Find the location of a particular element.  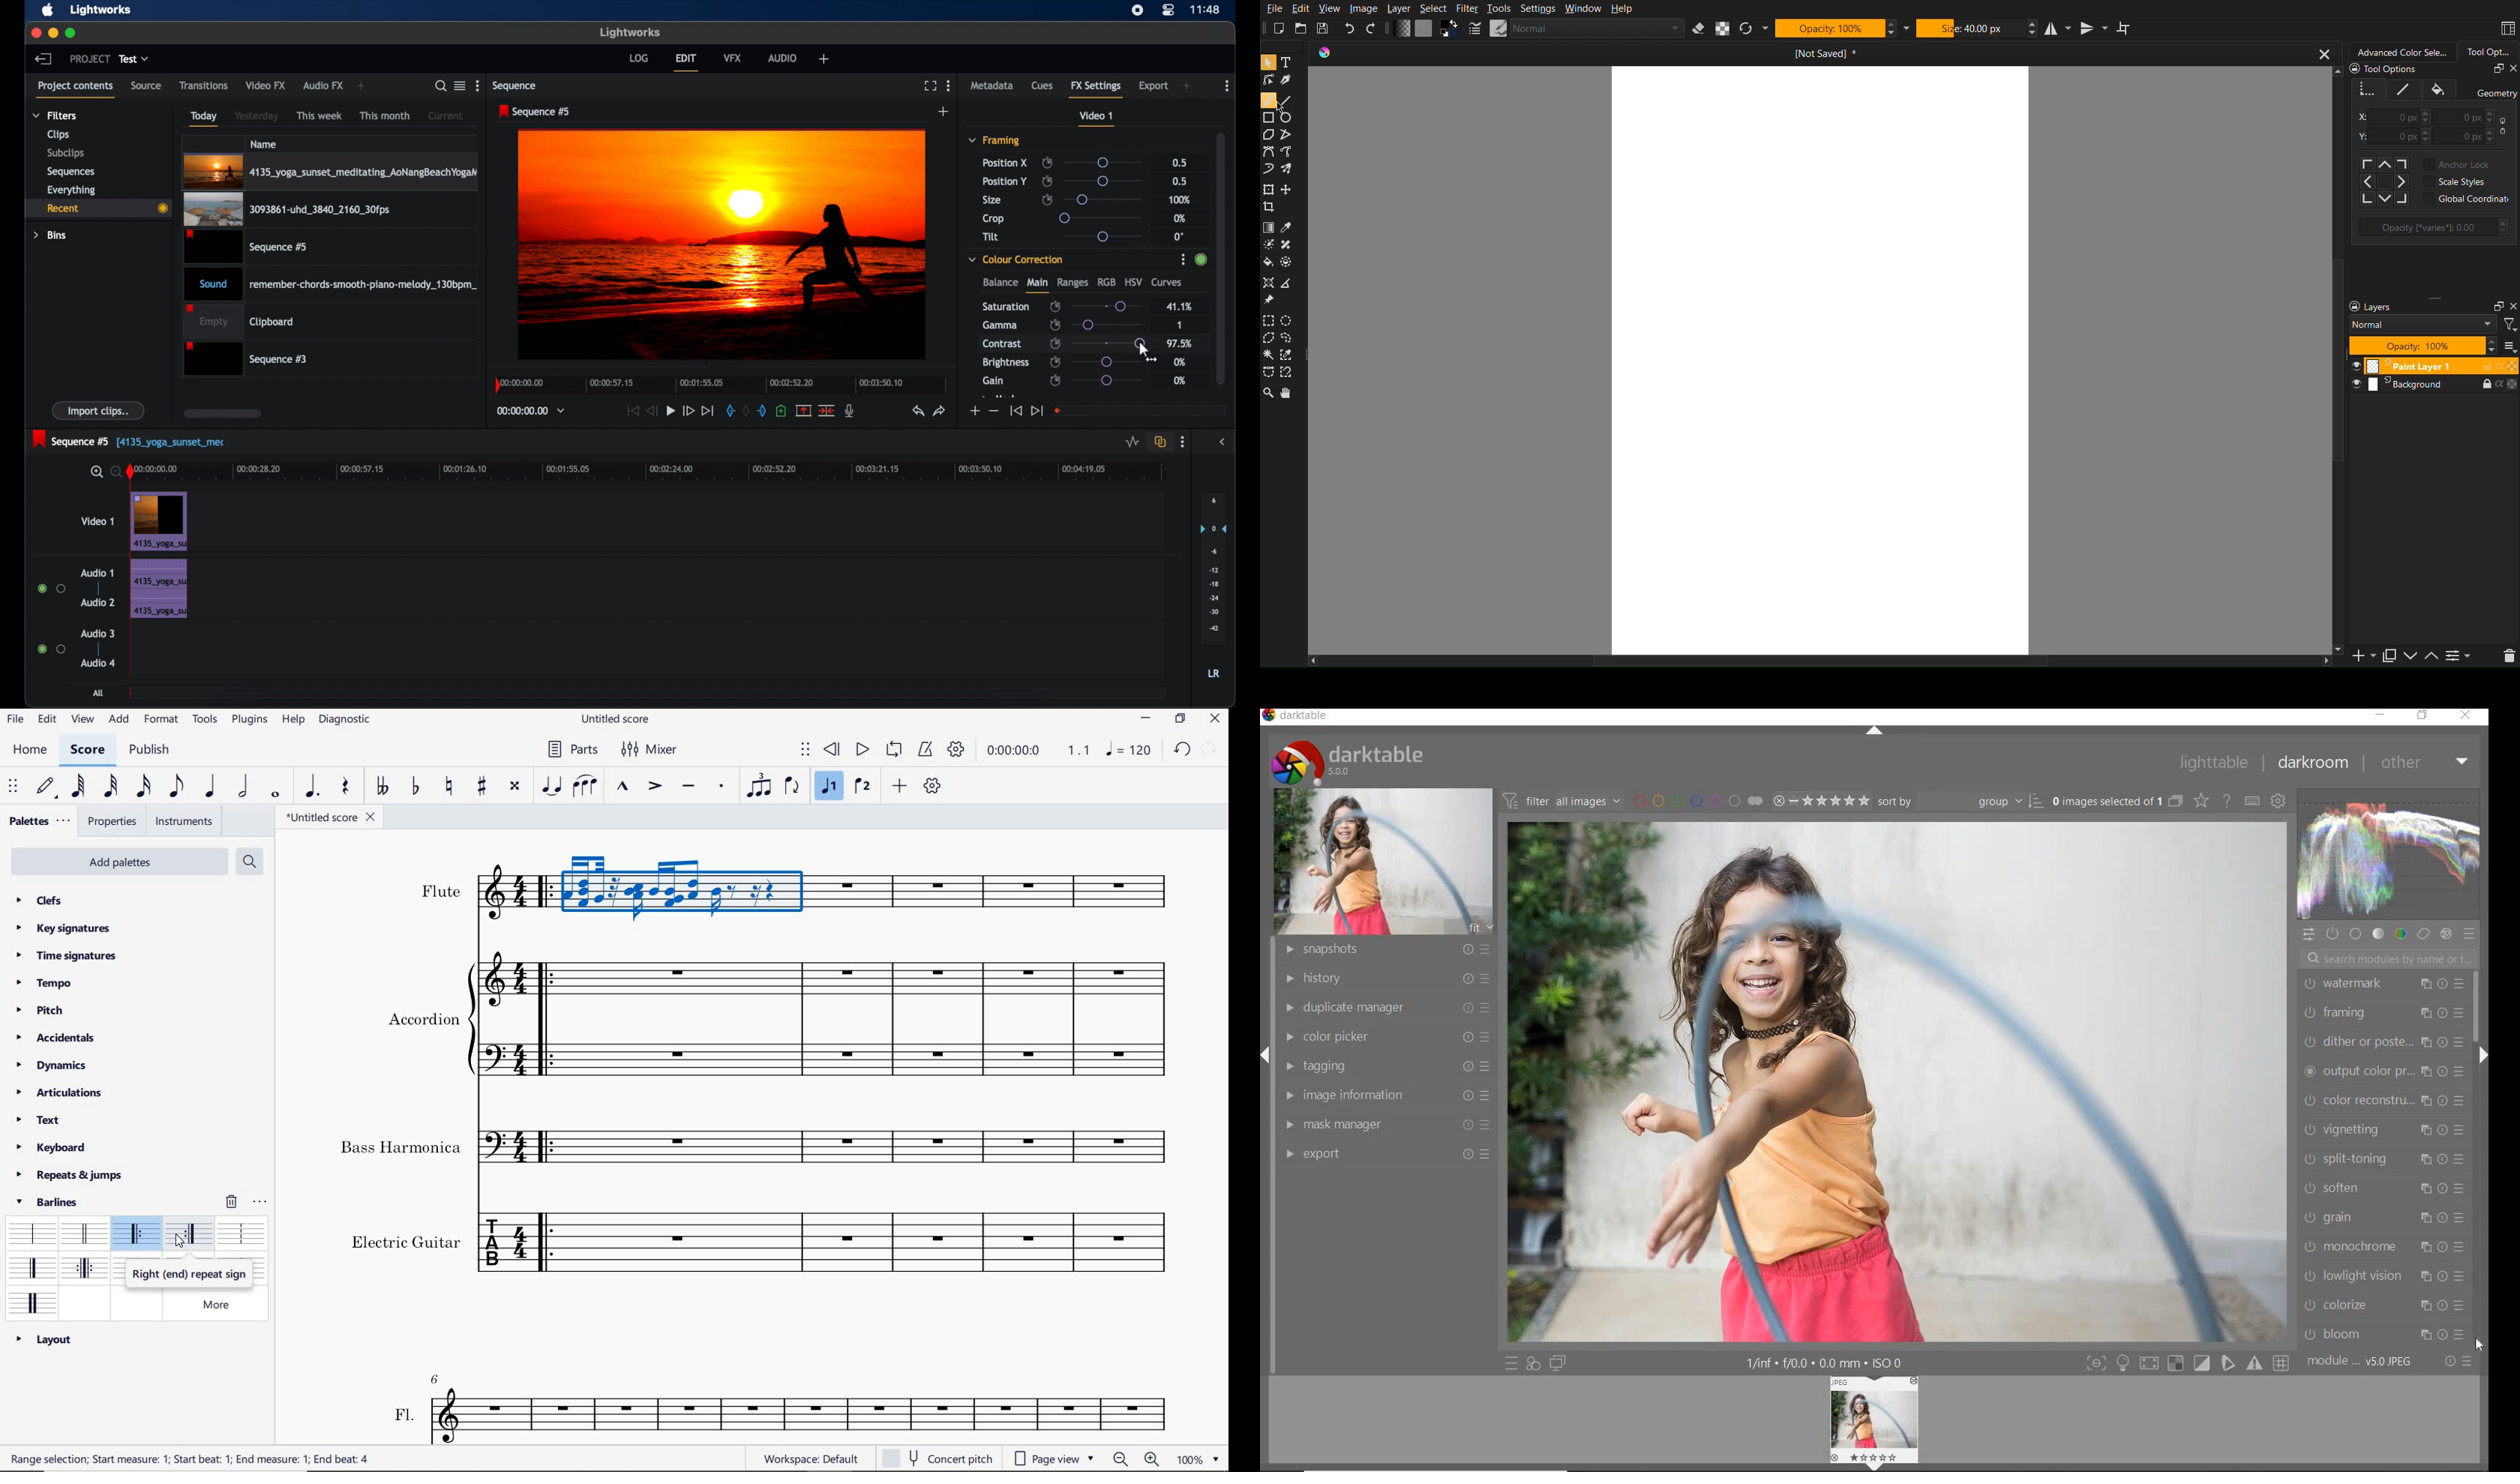

time is located at coordinates (1206, 9).